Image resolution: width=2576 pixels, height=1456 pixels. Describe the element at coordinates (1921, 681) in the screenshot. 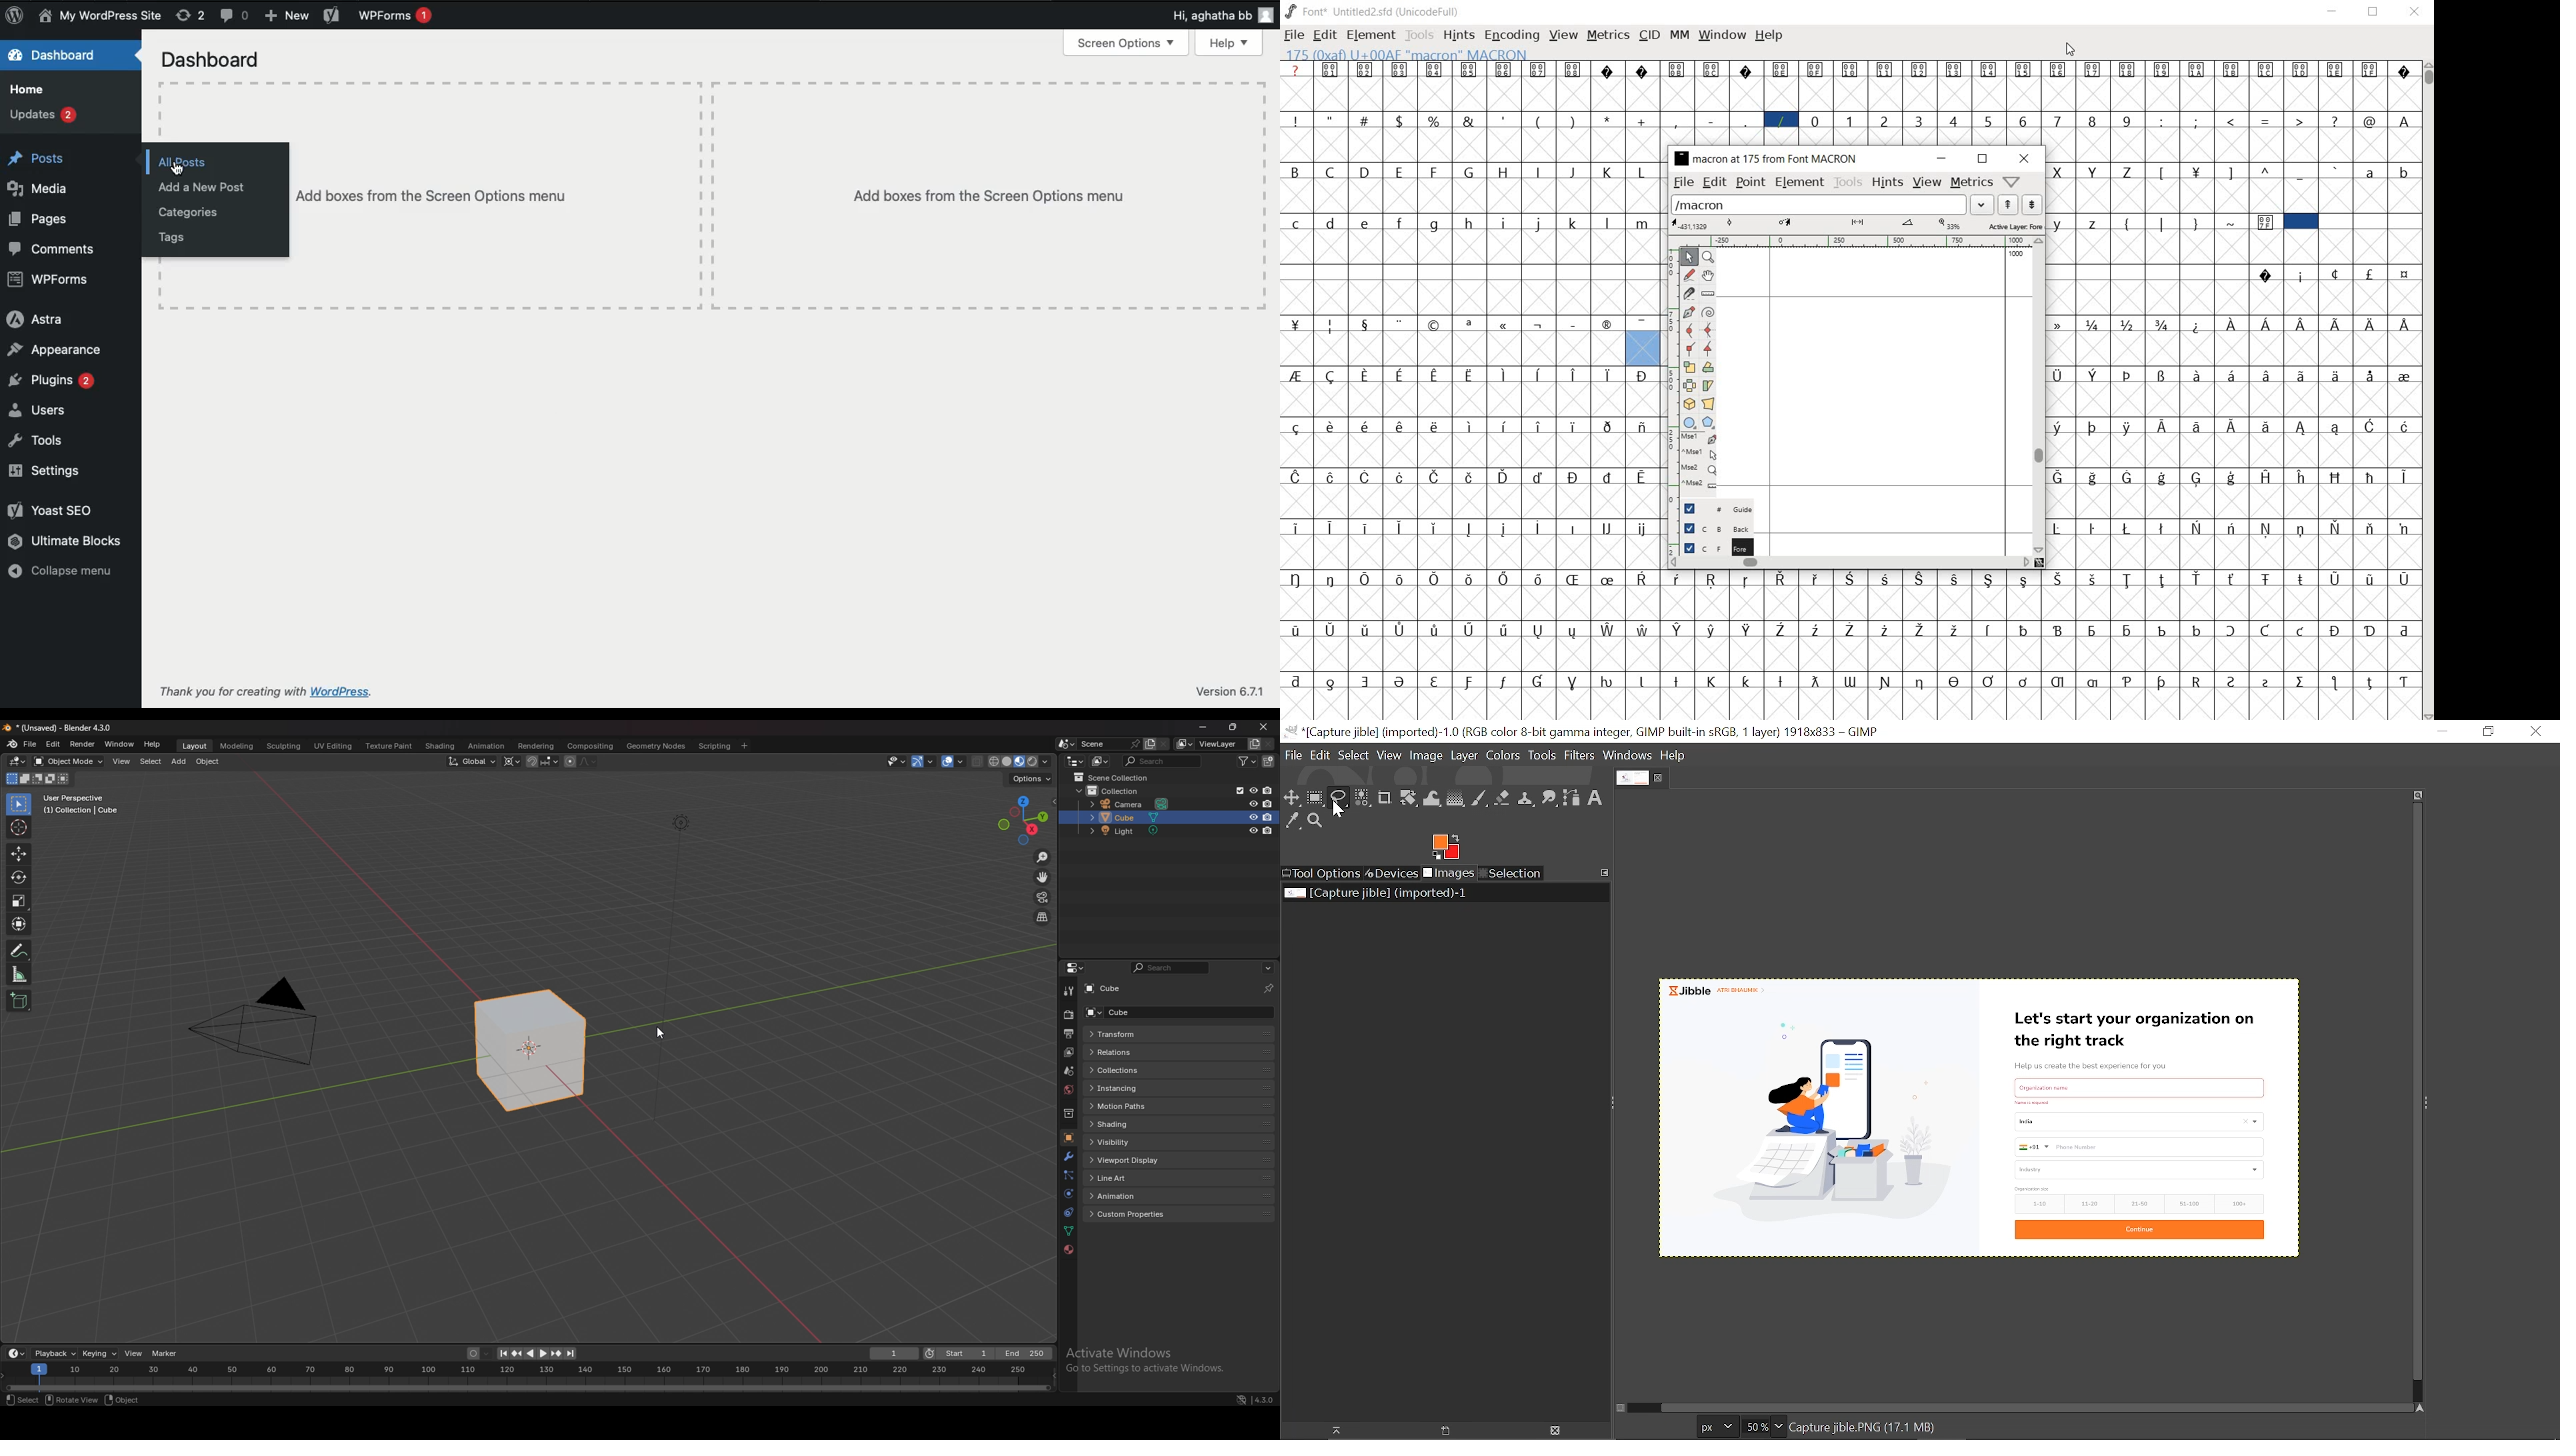

I see `Symbol` at that location.